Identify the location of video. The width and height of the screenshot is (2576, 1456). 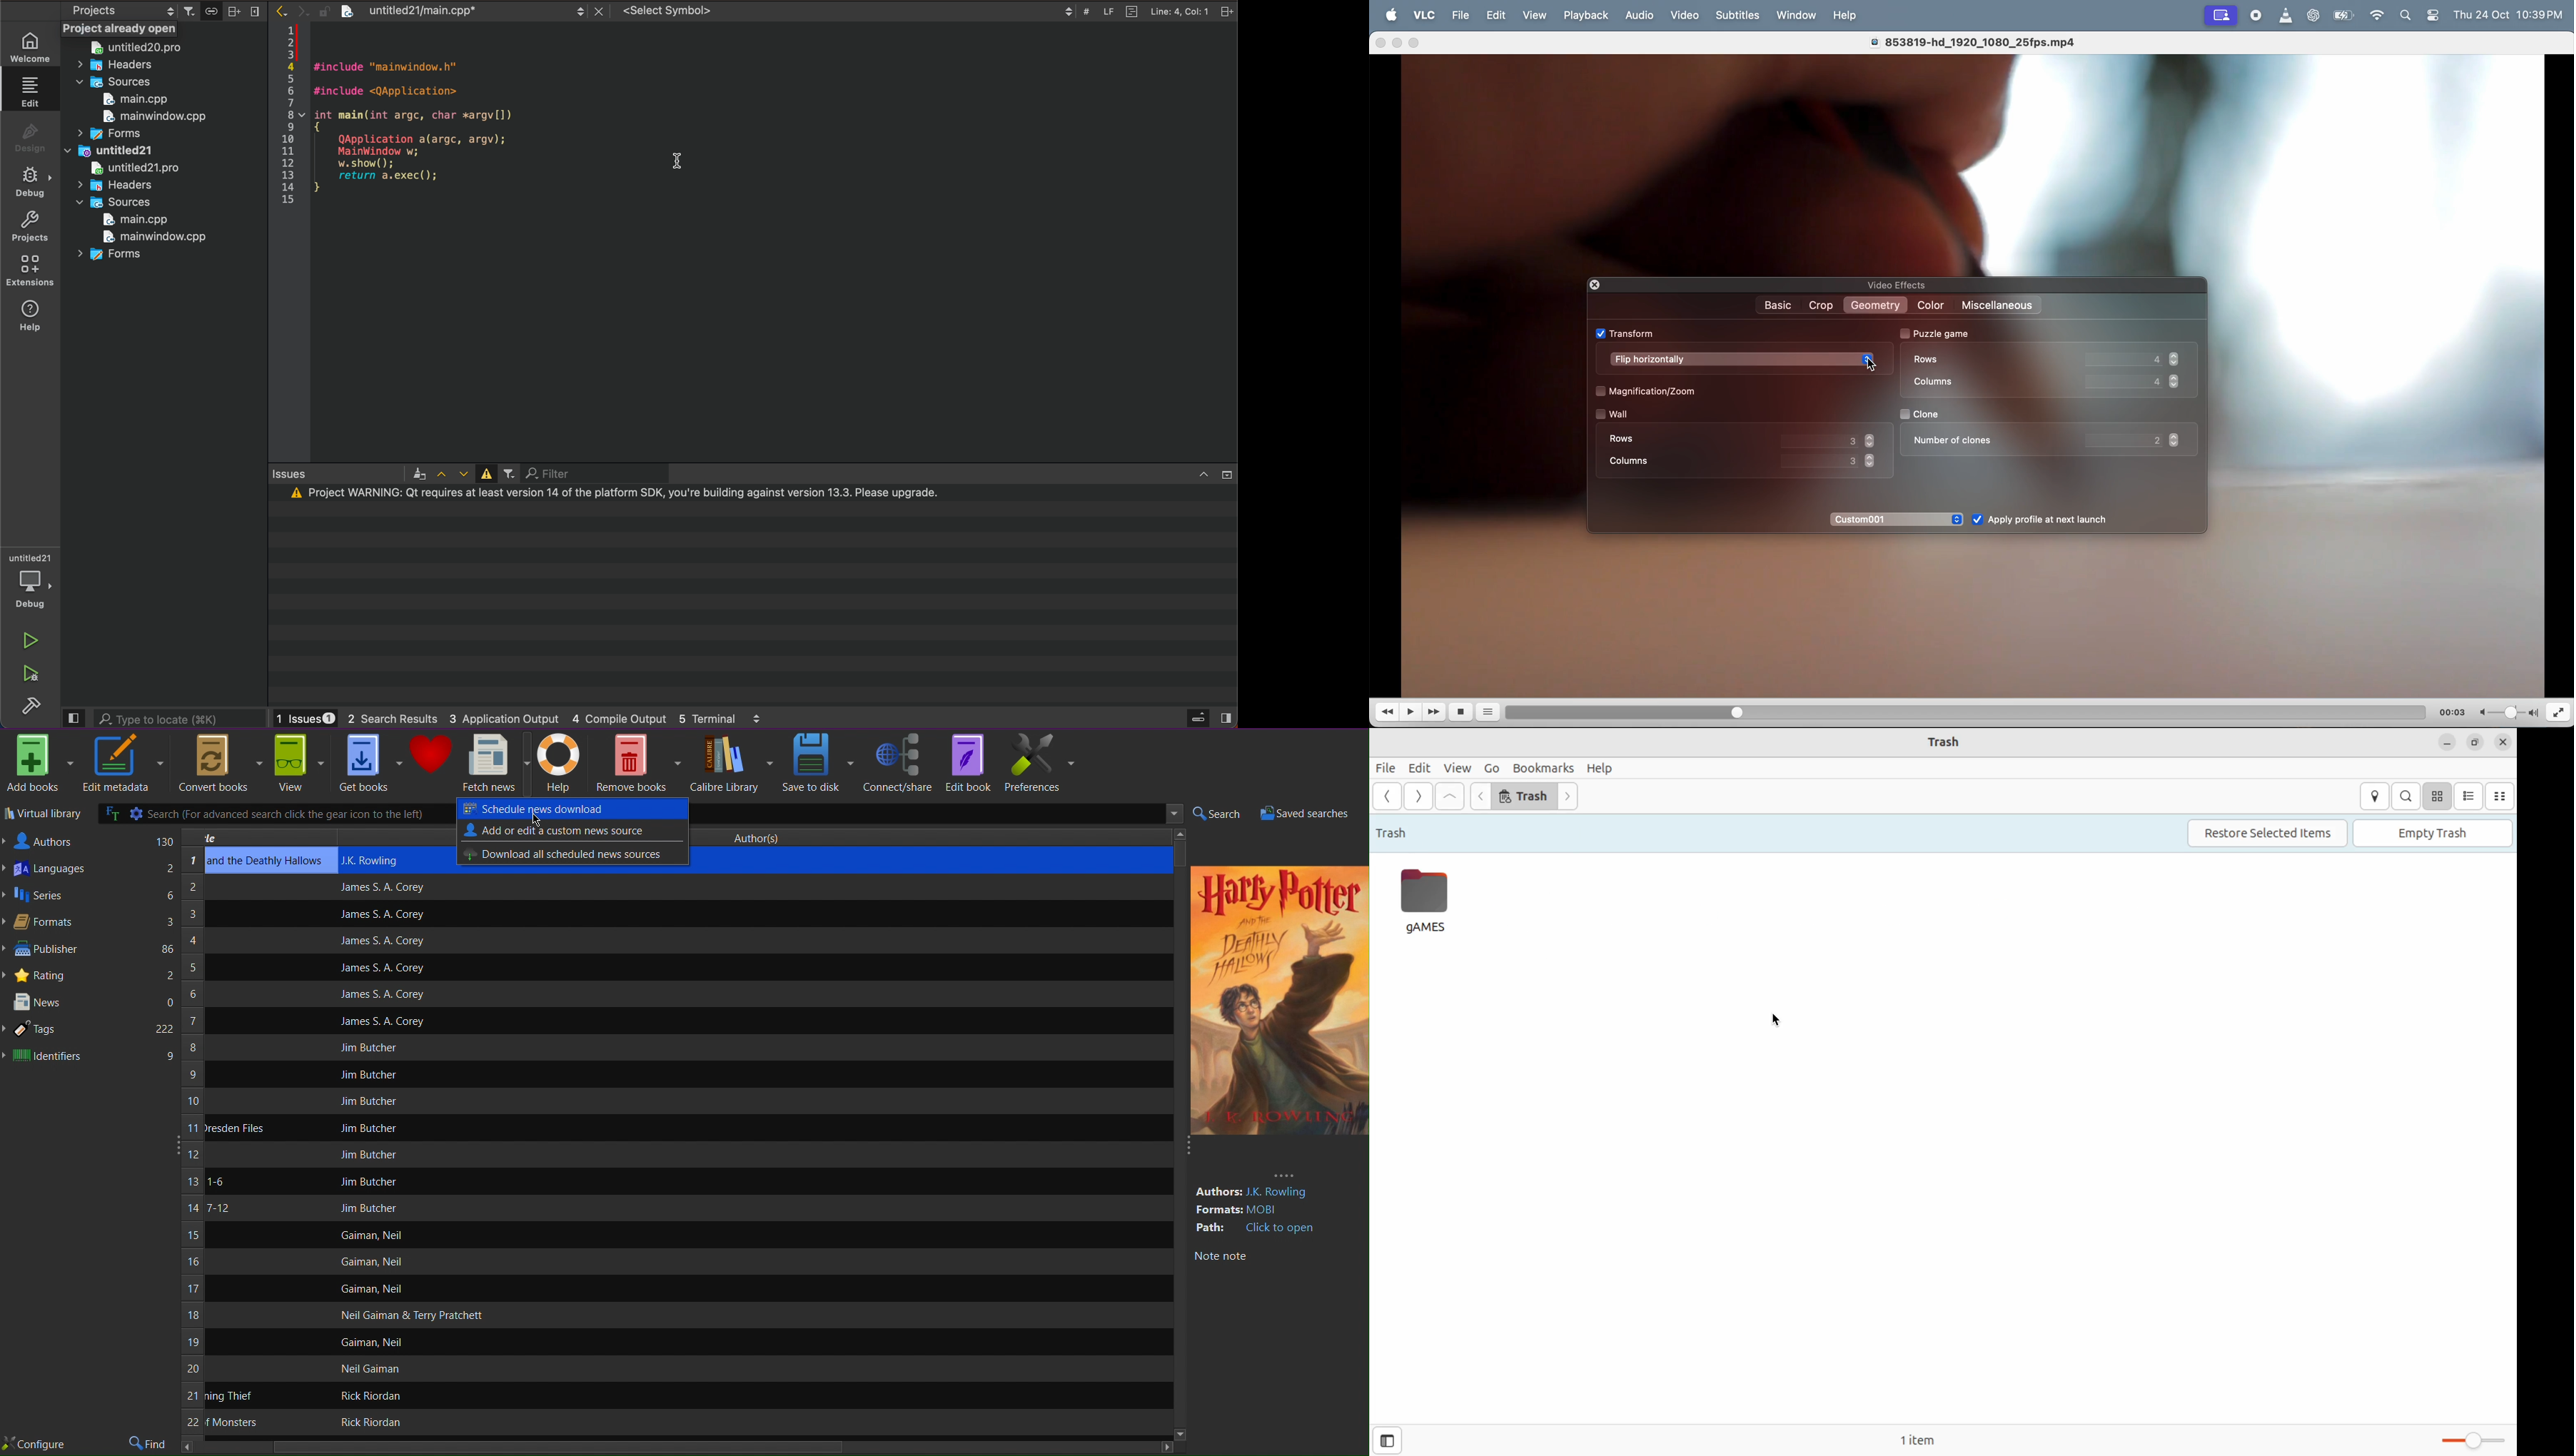
(1685, 13).